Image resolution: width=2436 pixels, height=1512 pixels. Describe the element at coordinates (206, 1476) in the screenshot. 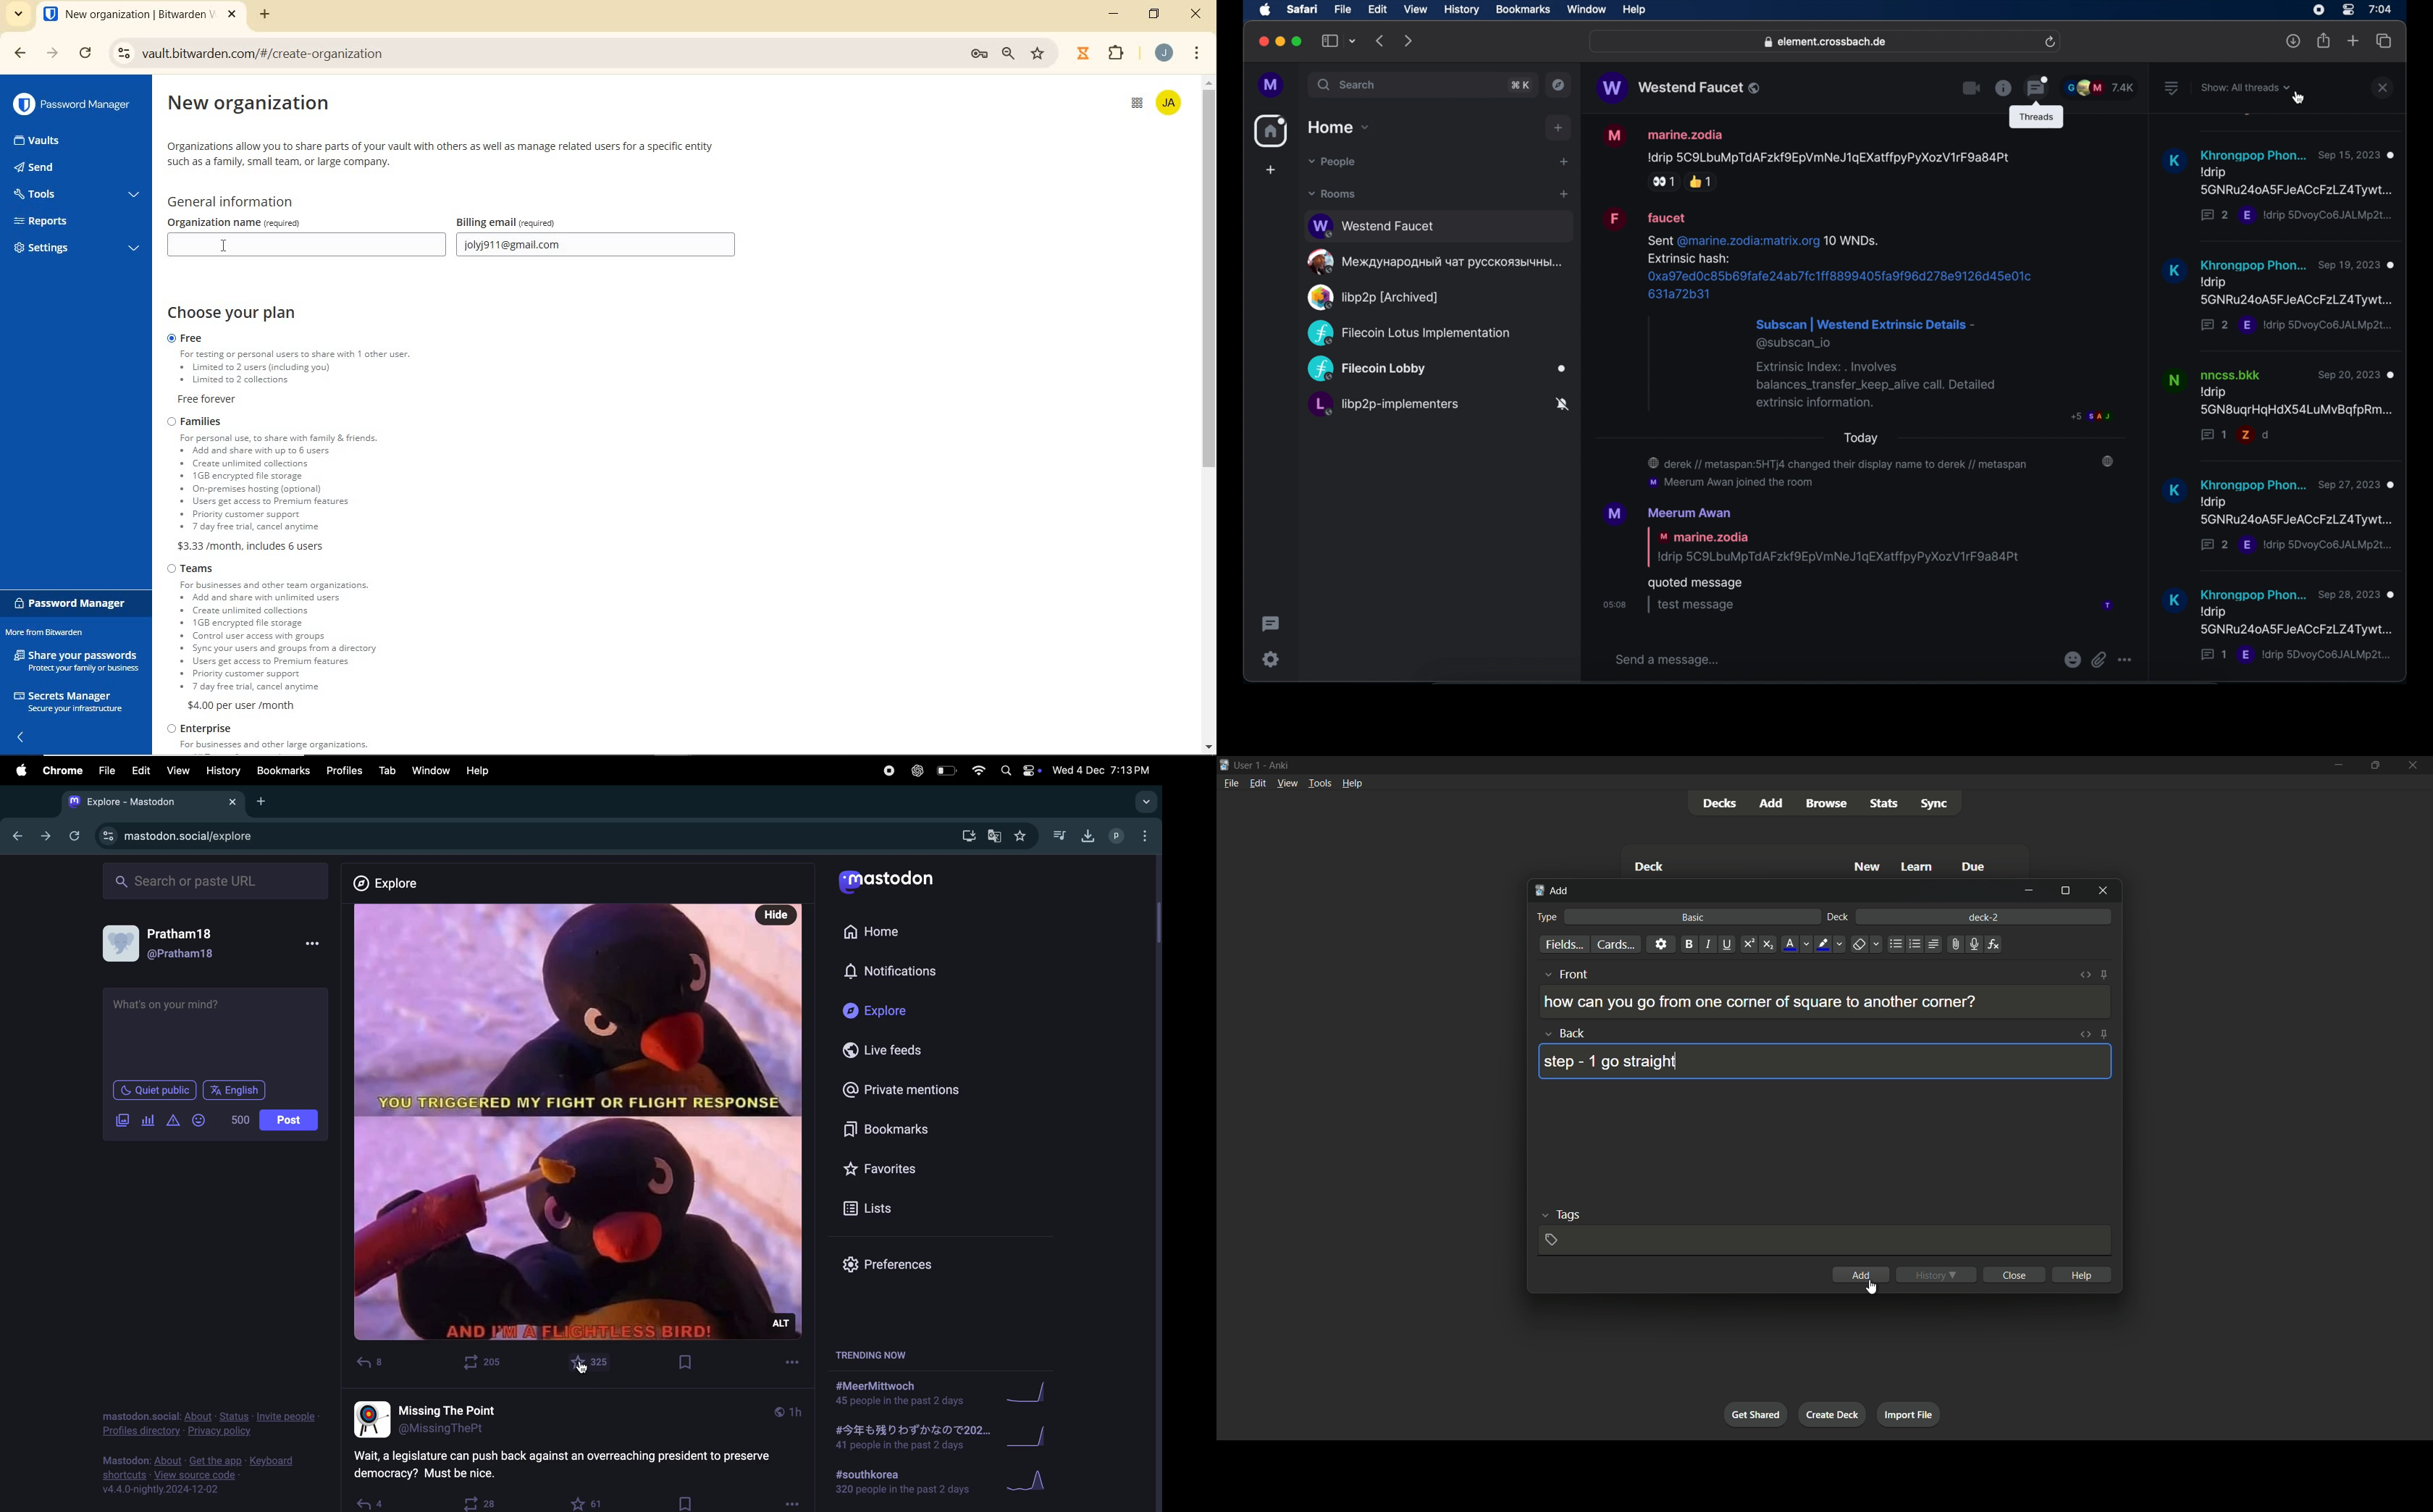

I see `view source code` at that location.